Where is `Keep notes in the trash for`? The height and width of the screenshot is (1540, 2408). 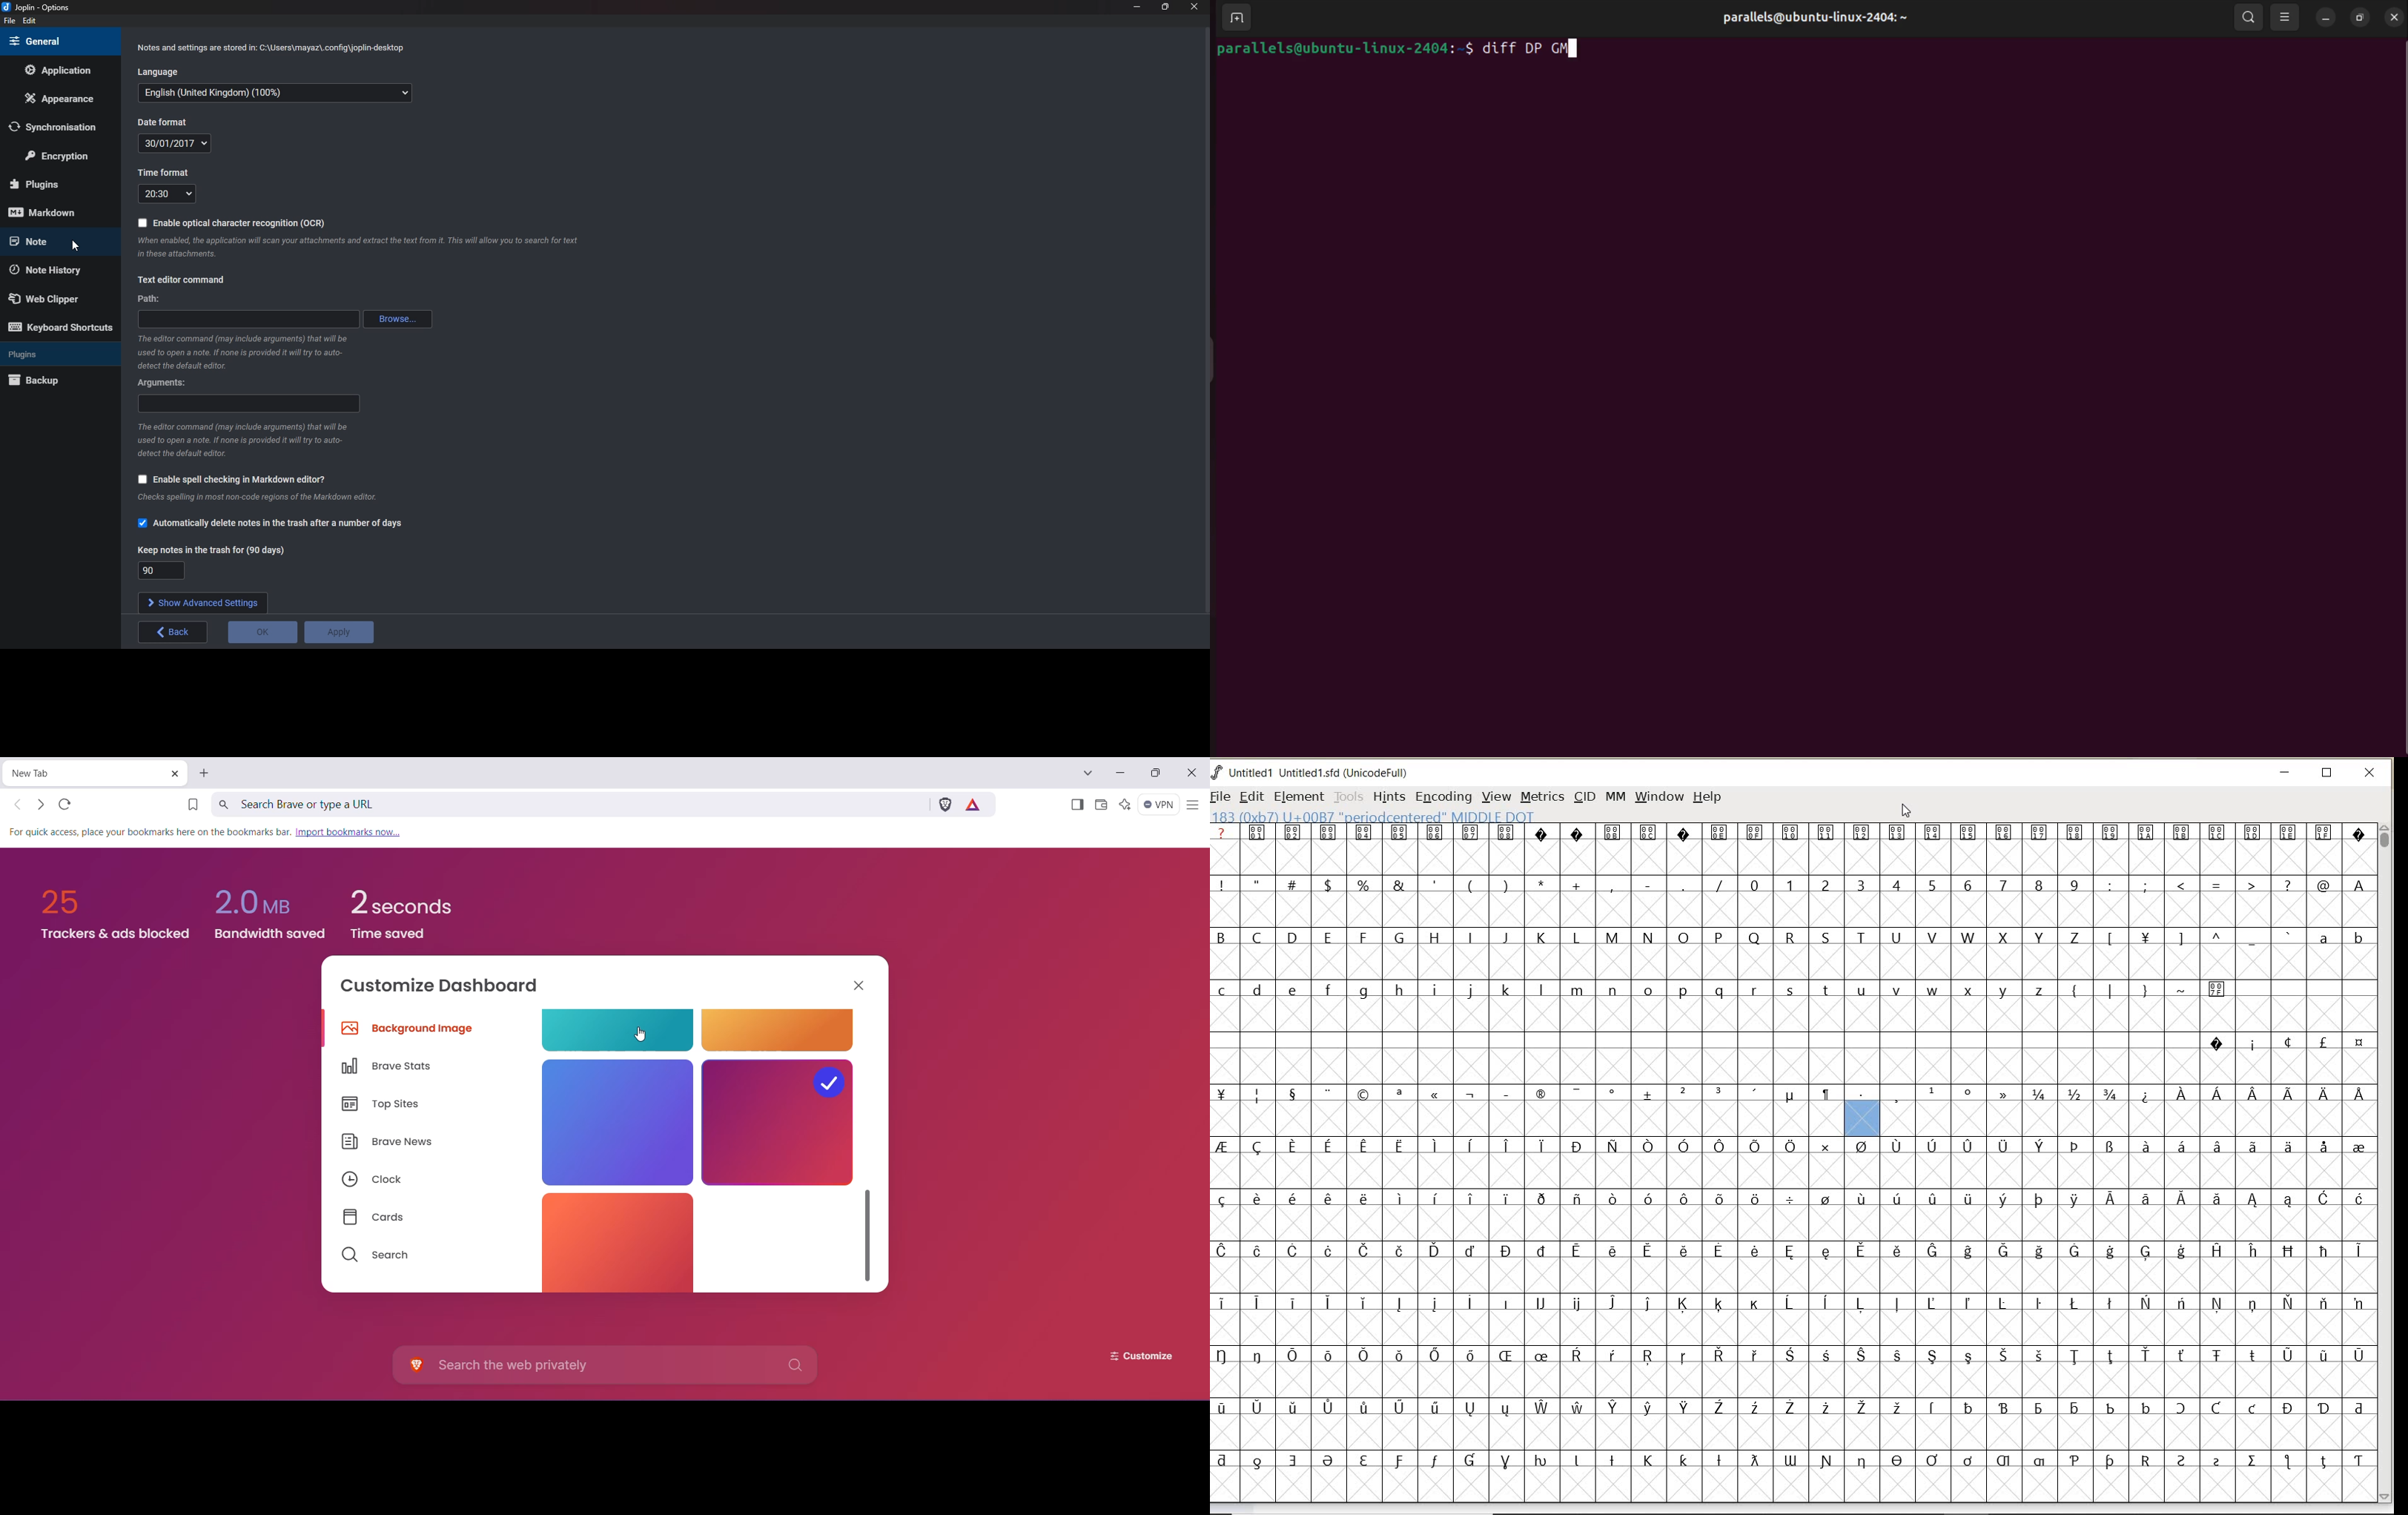
Keep notes in the trash for is located at coordinates (214, 549).